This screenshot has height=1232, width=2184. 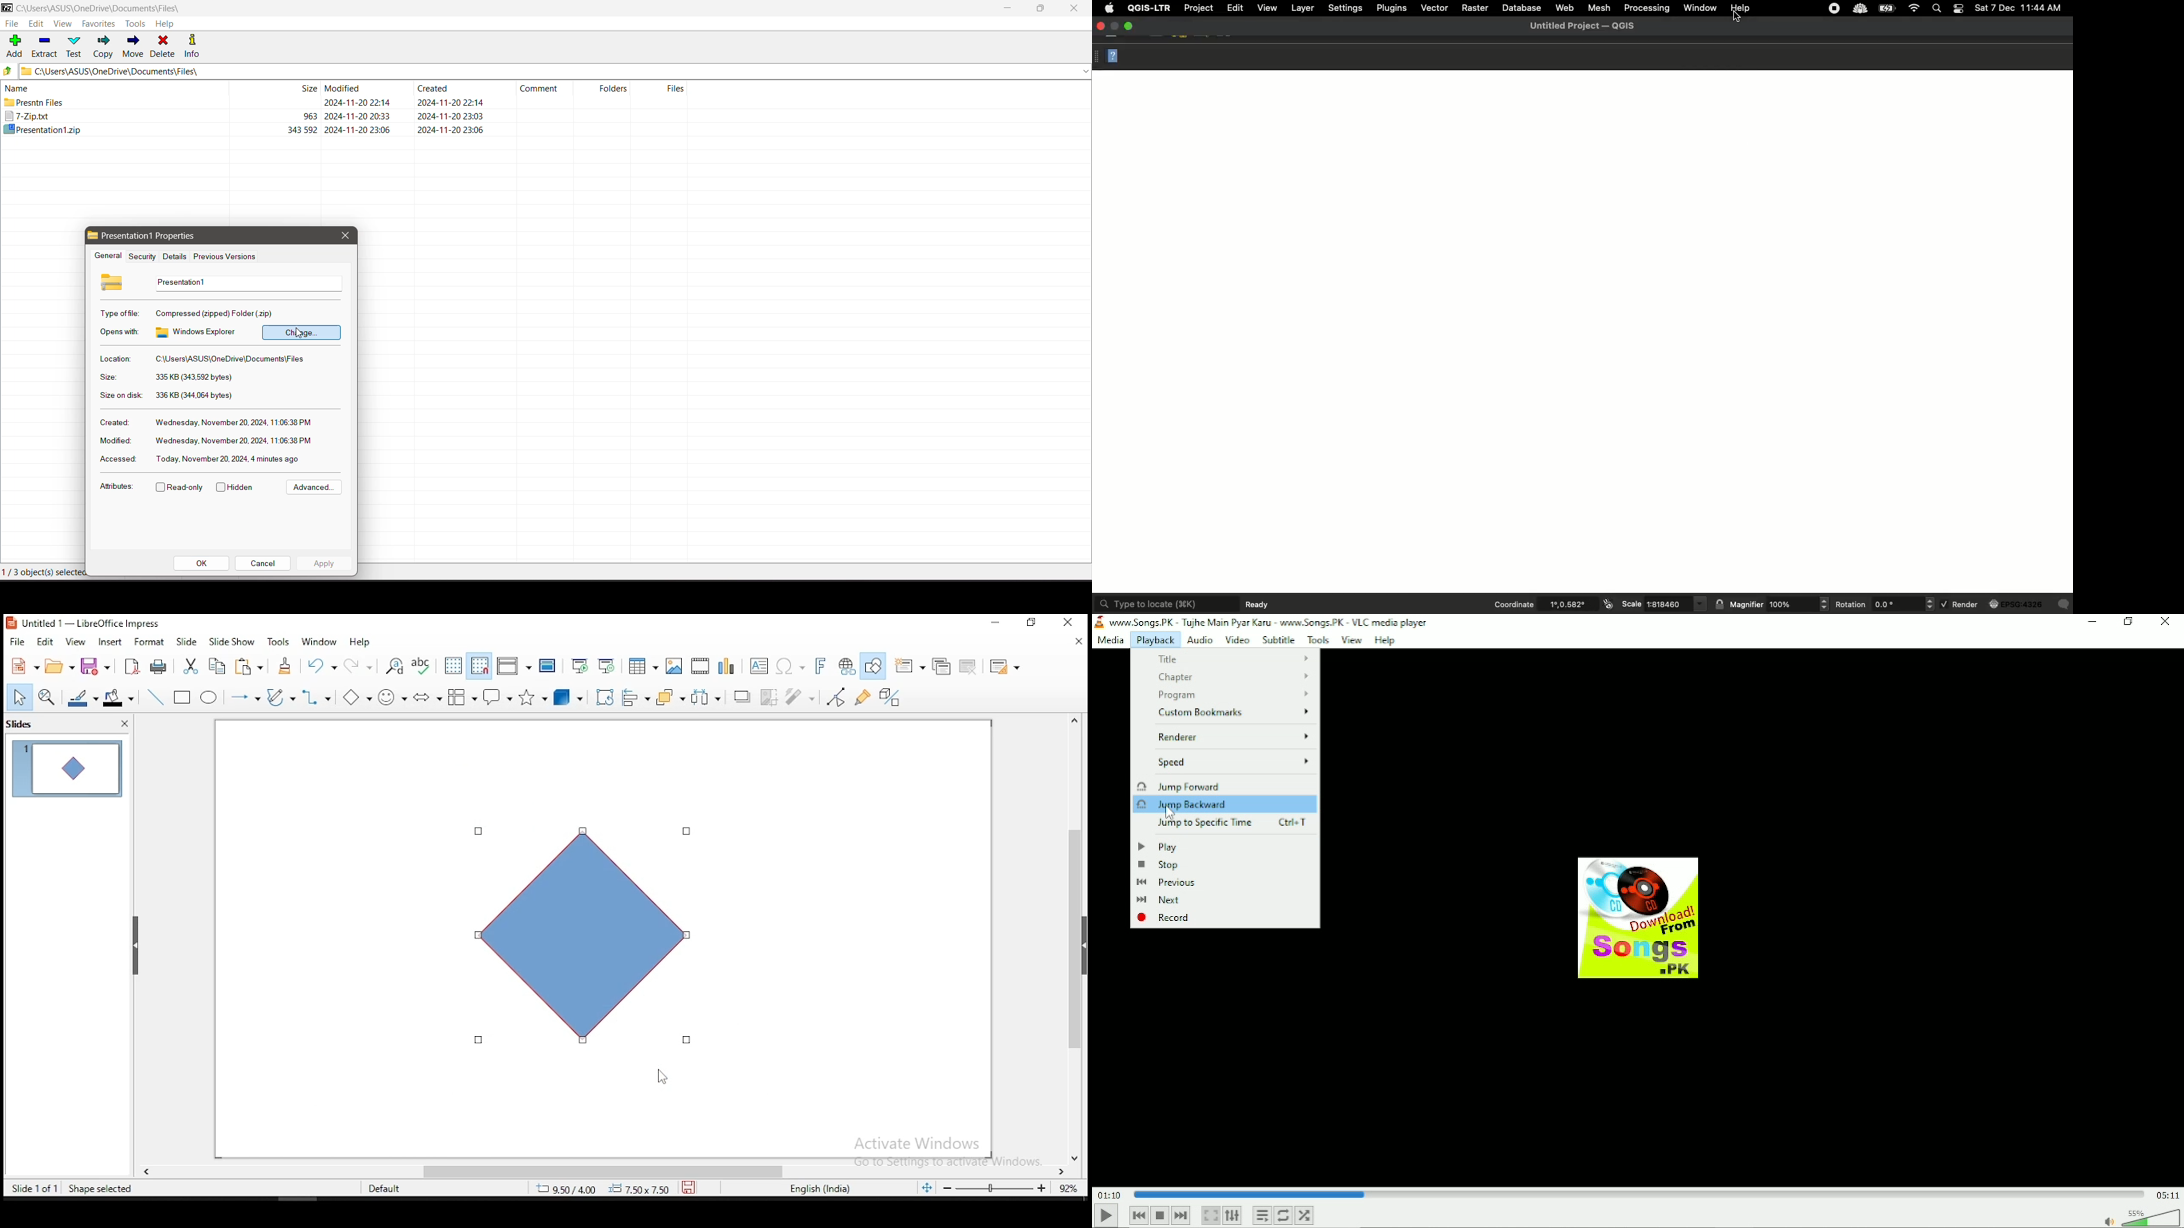 What do you see at coordinates (2129, 622) in the screenshot?
I see `Restore down` at bounding box center [2129, 622].